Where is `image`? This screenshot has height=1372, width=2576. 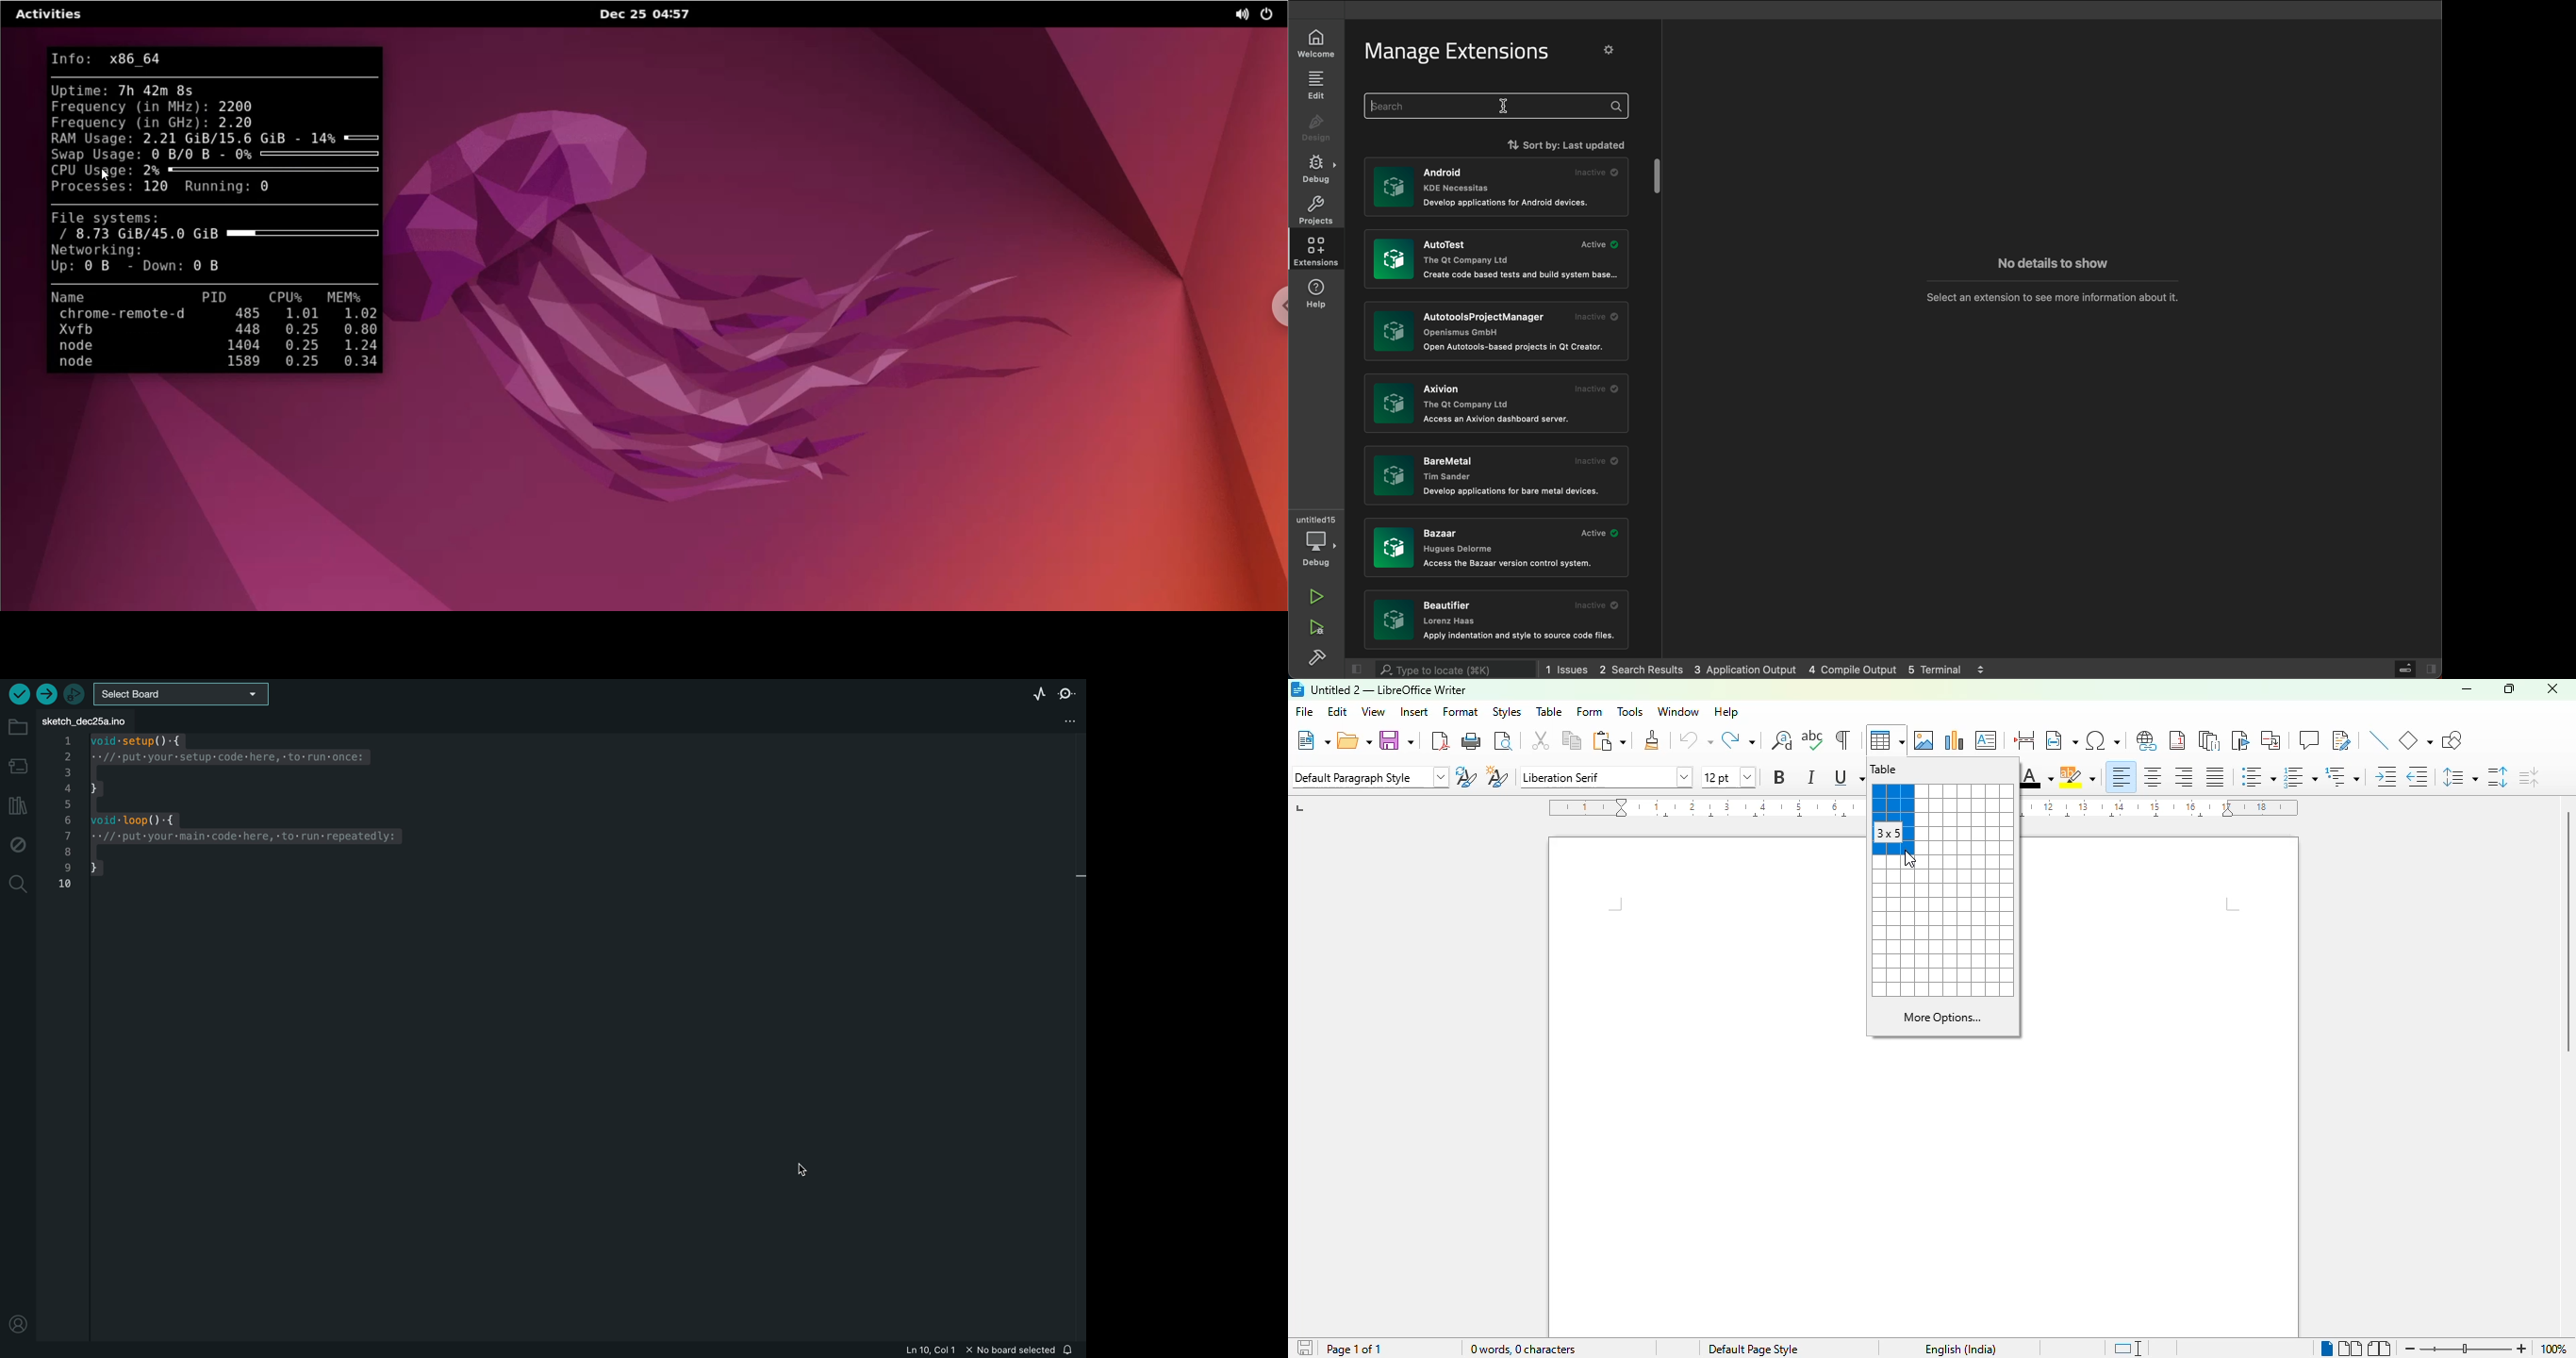
image is located at coordinates (1393, 259).